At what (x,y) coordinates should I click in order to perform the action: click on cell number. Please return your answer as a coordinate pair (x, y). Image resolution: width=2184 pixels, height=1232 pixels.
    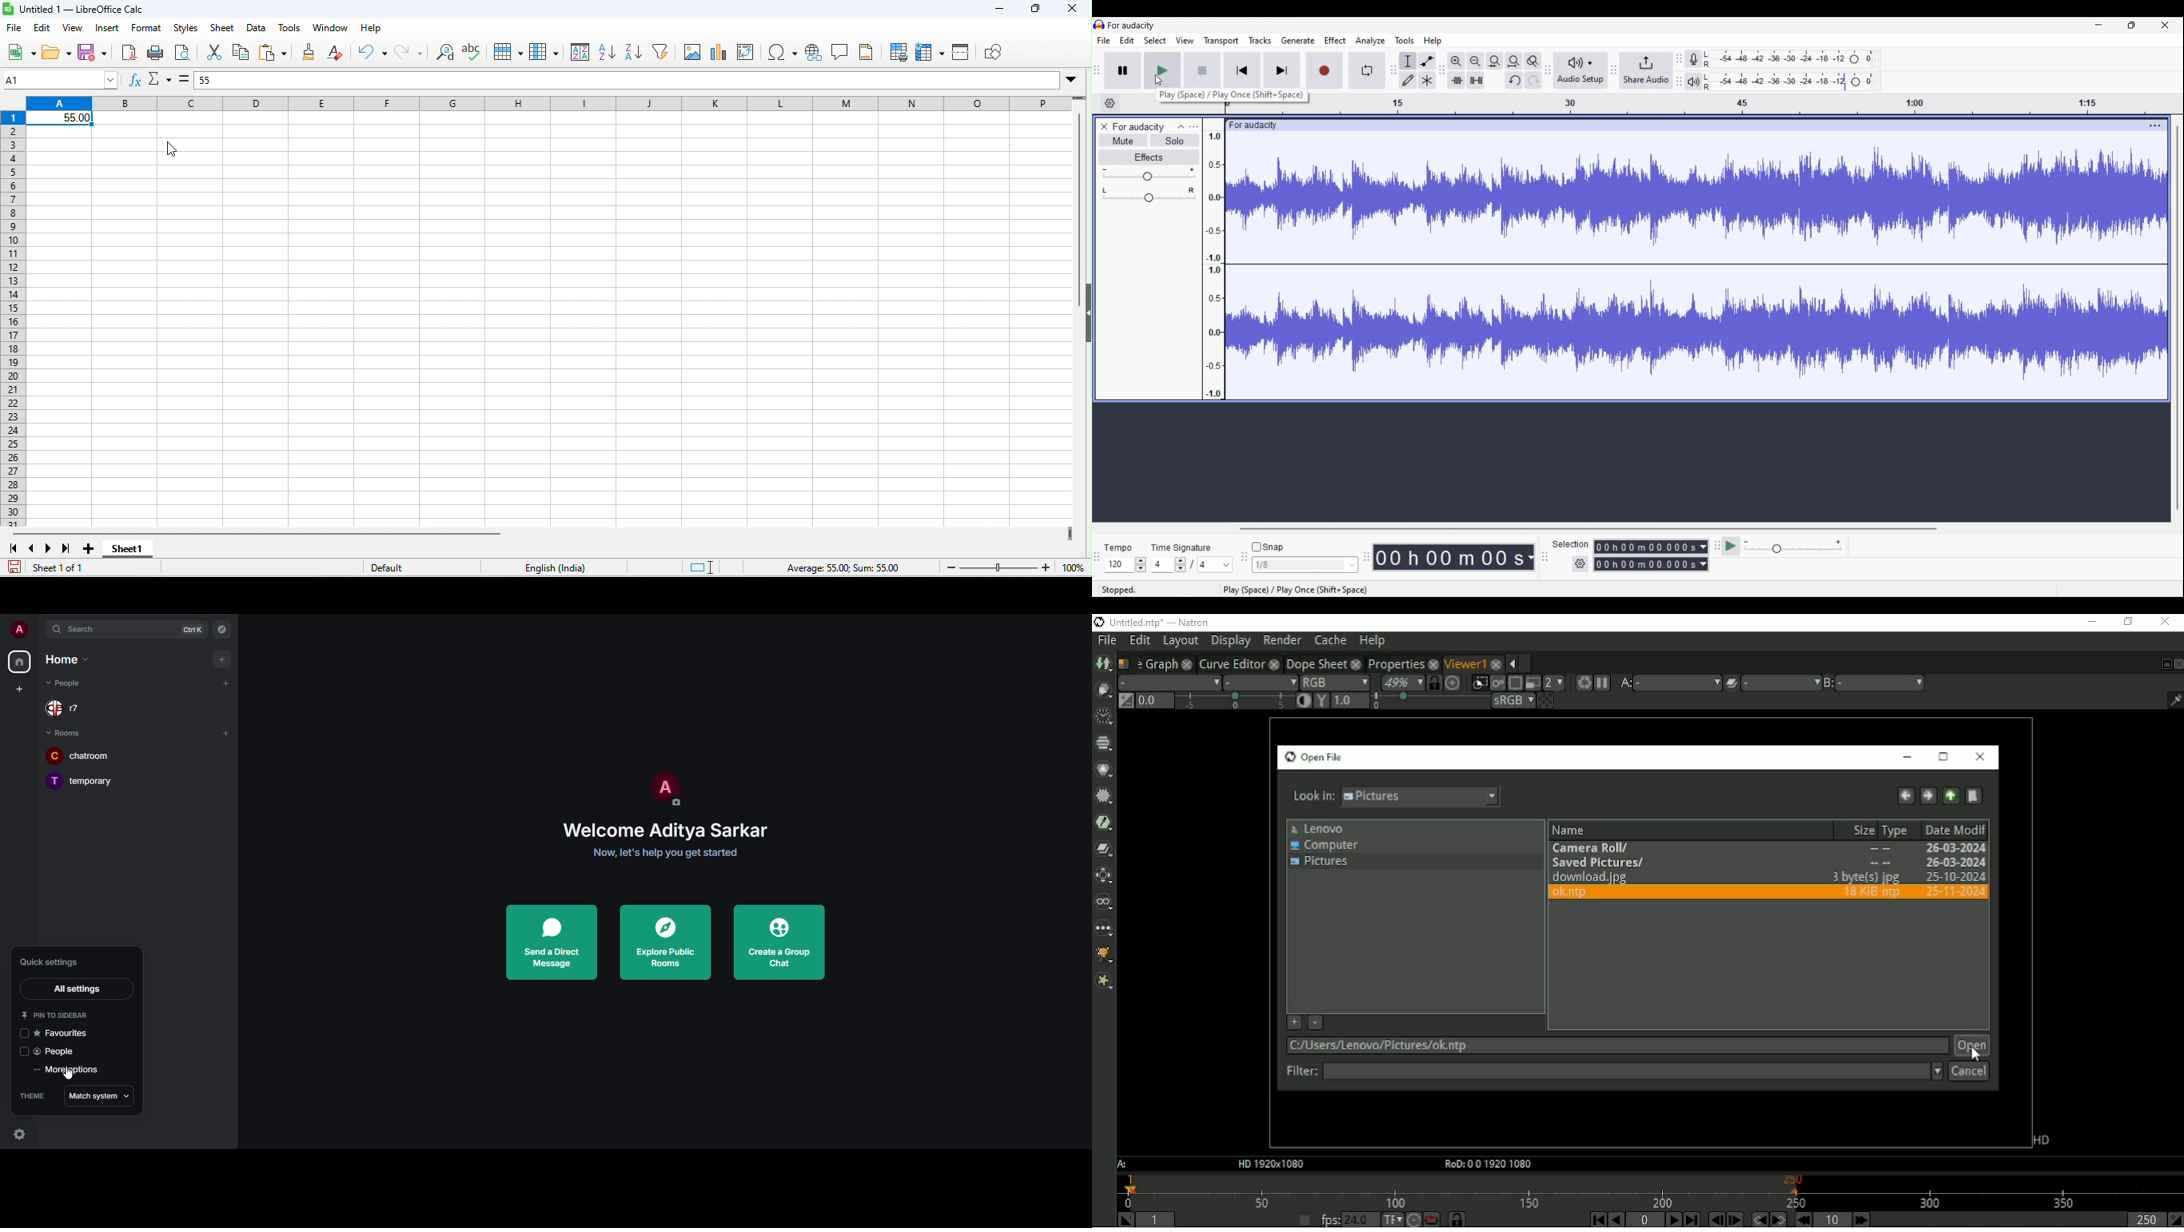
    Looking at the image, I should click on (62, 80).